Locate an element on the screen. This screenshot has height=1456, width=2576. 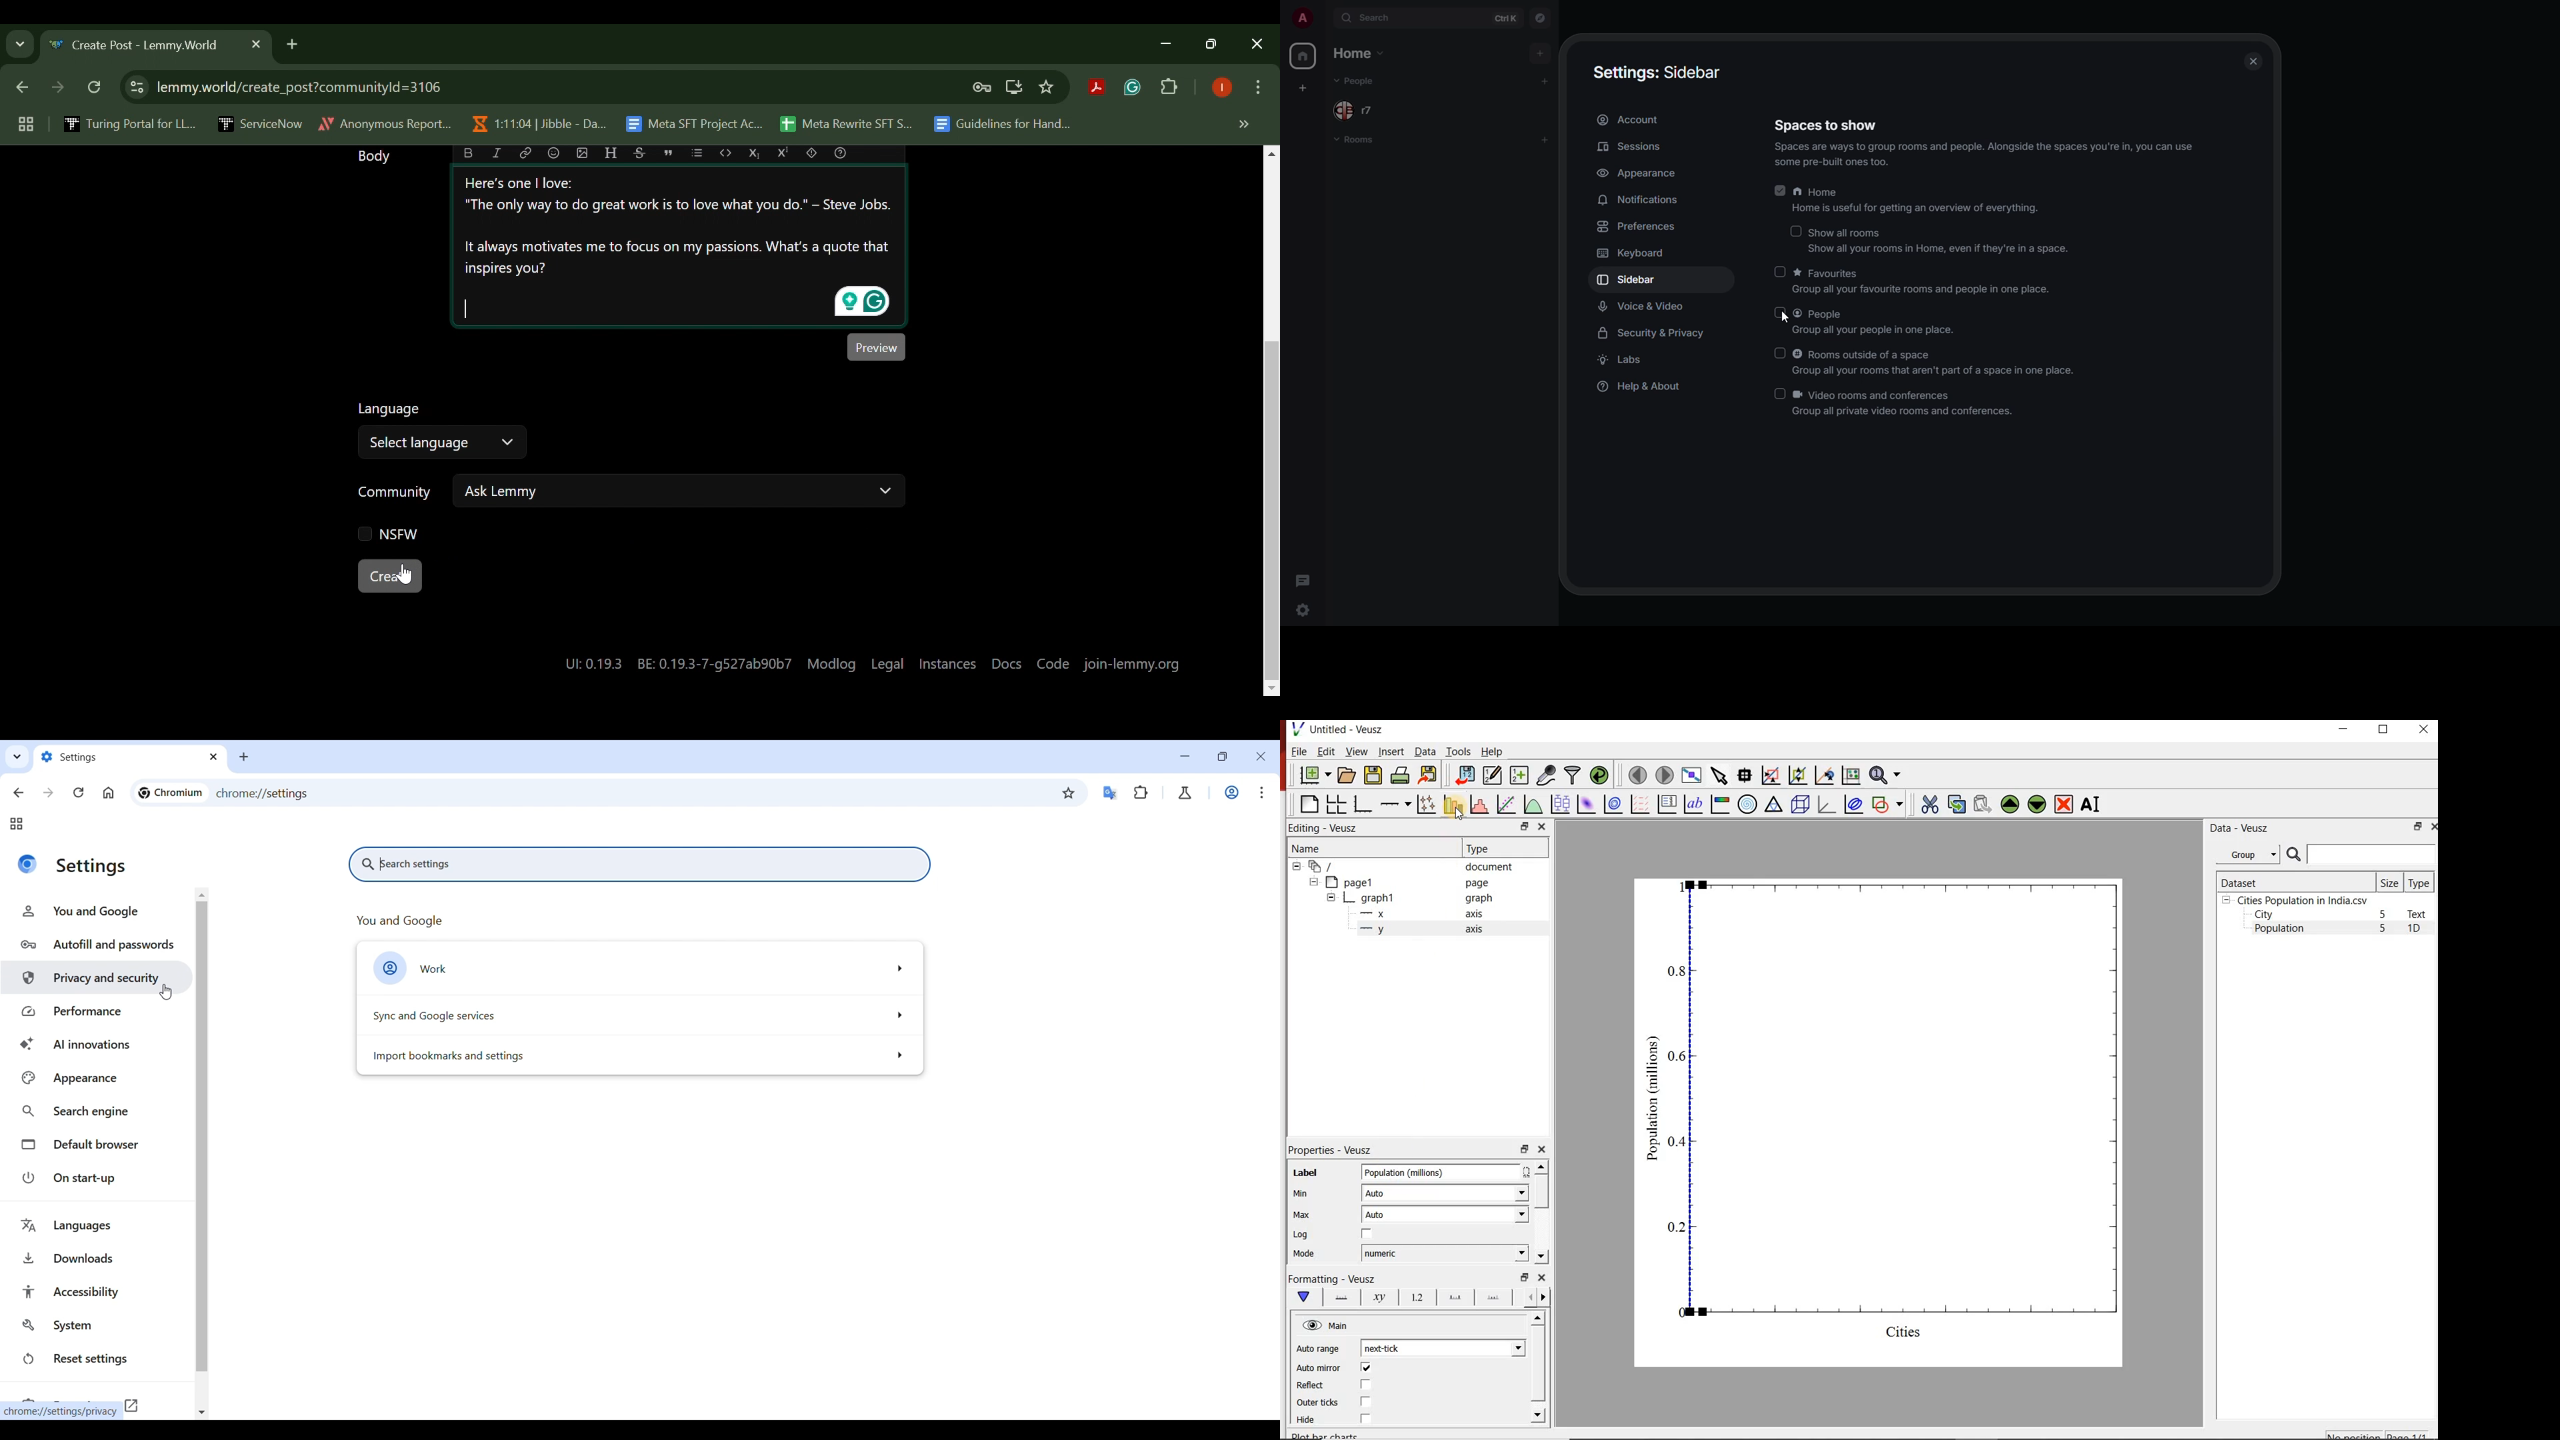
Size is located at coordinates (2390, 882).